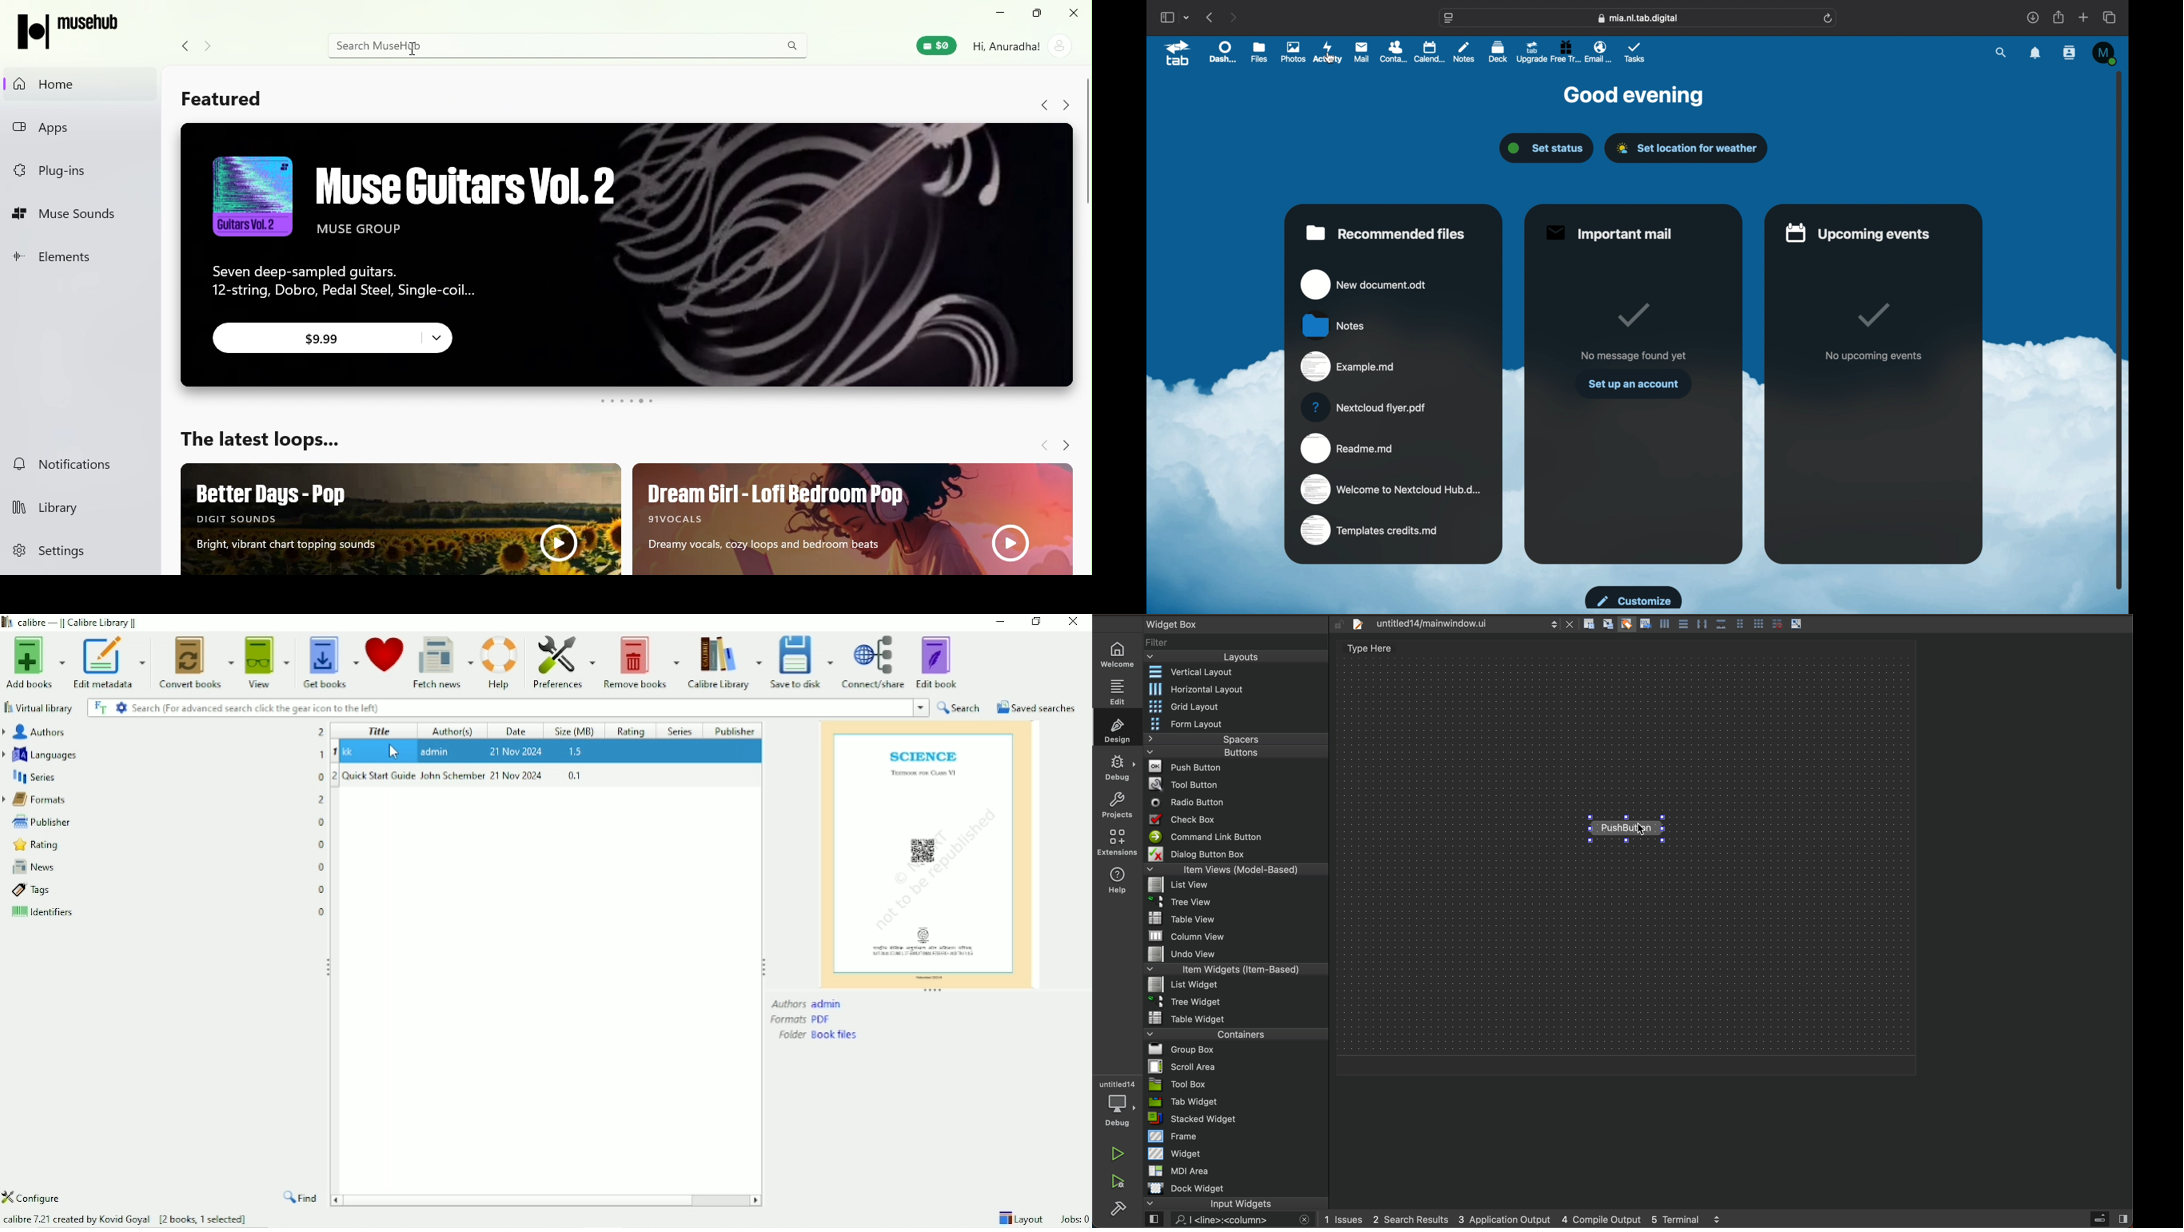 Image resolution: width=2184 pixels, height=1232 pixels. I want to click on Restore down, so click(1036, 622).